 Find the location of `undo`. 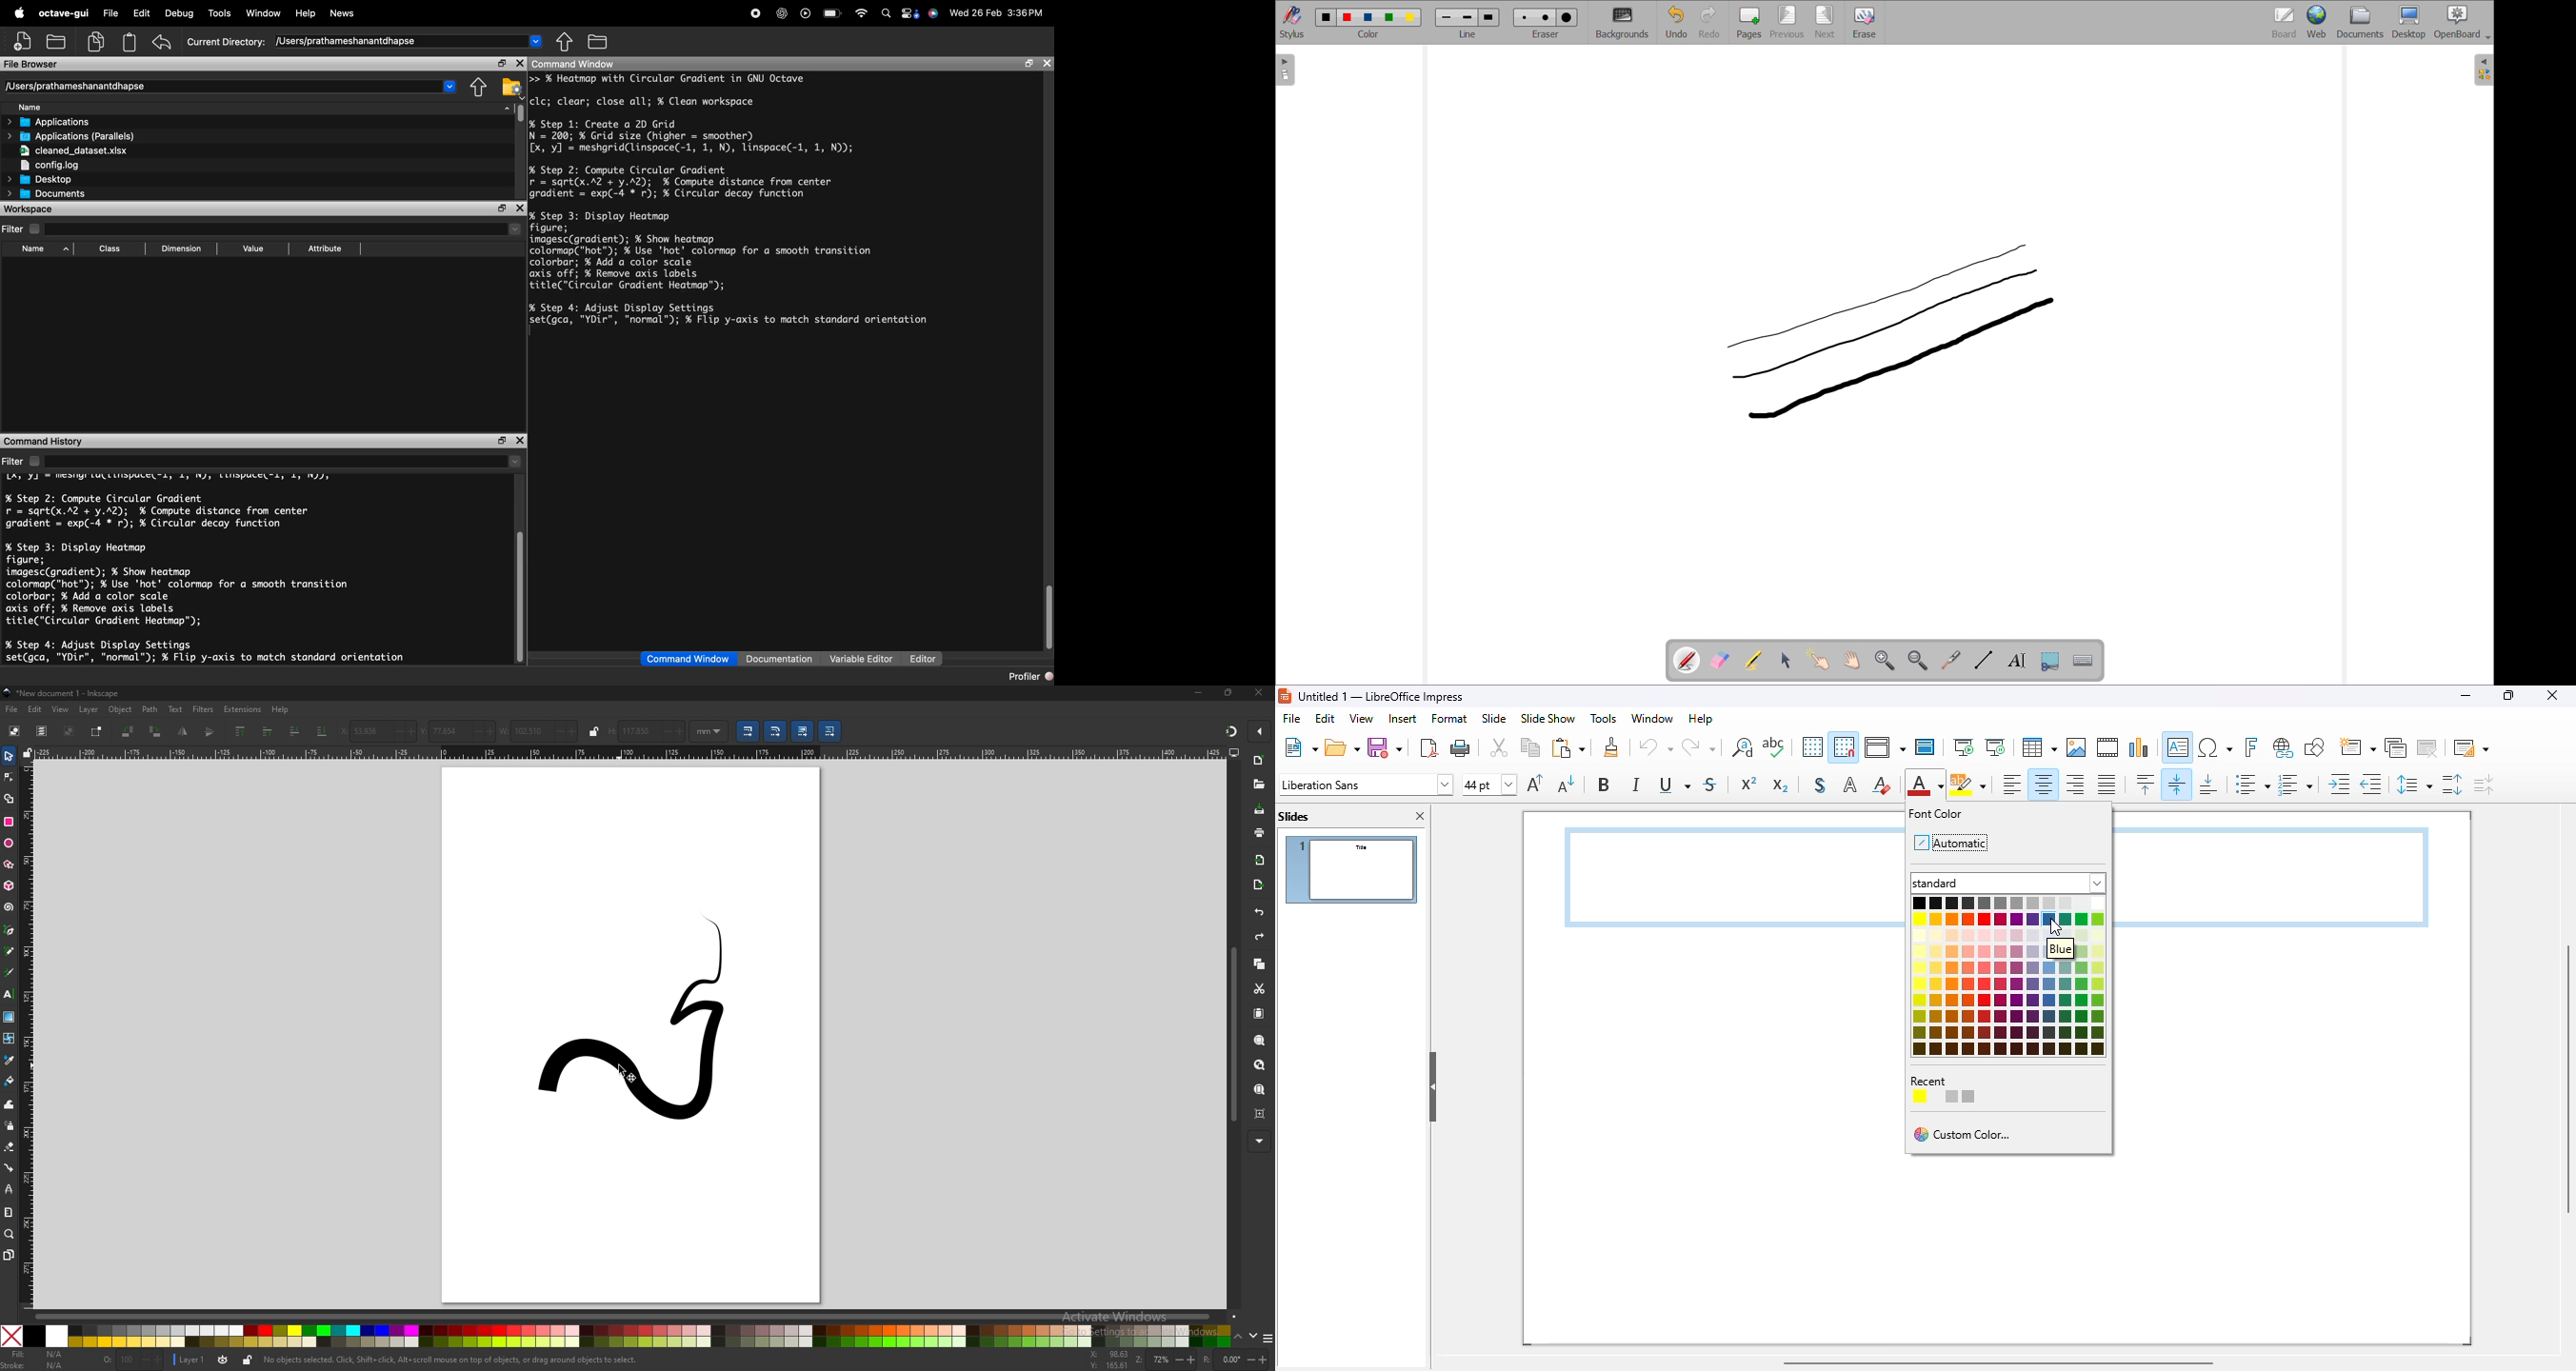

undo is located at coordinates (162, 42).